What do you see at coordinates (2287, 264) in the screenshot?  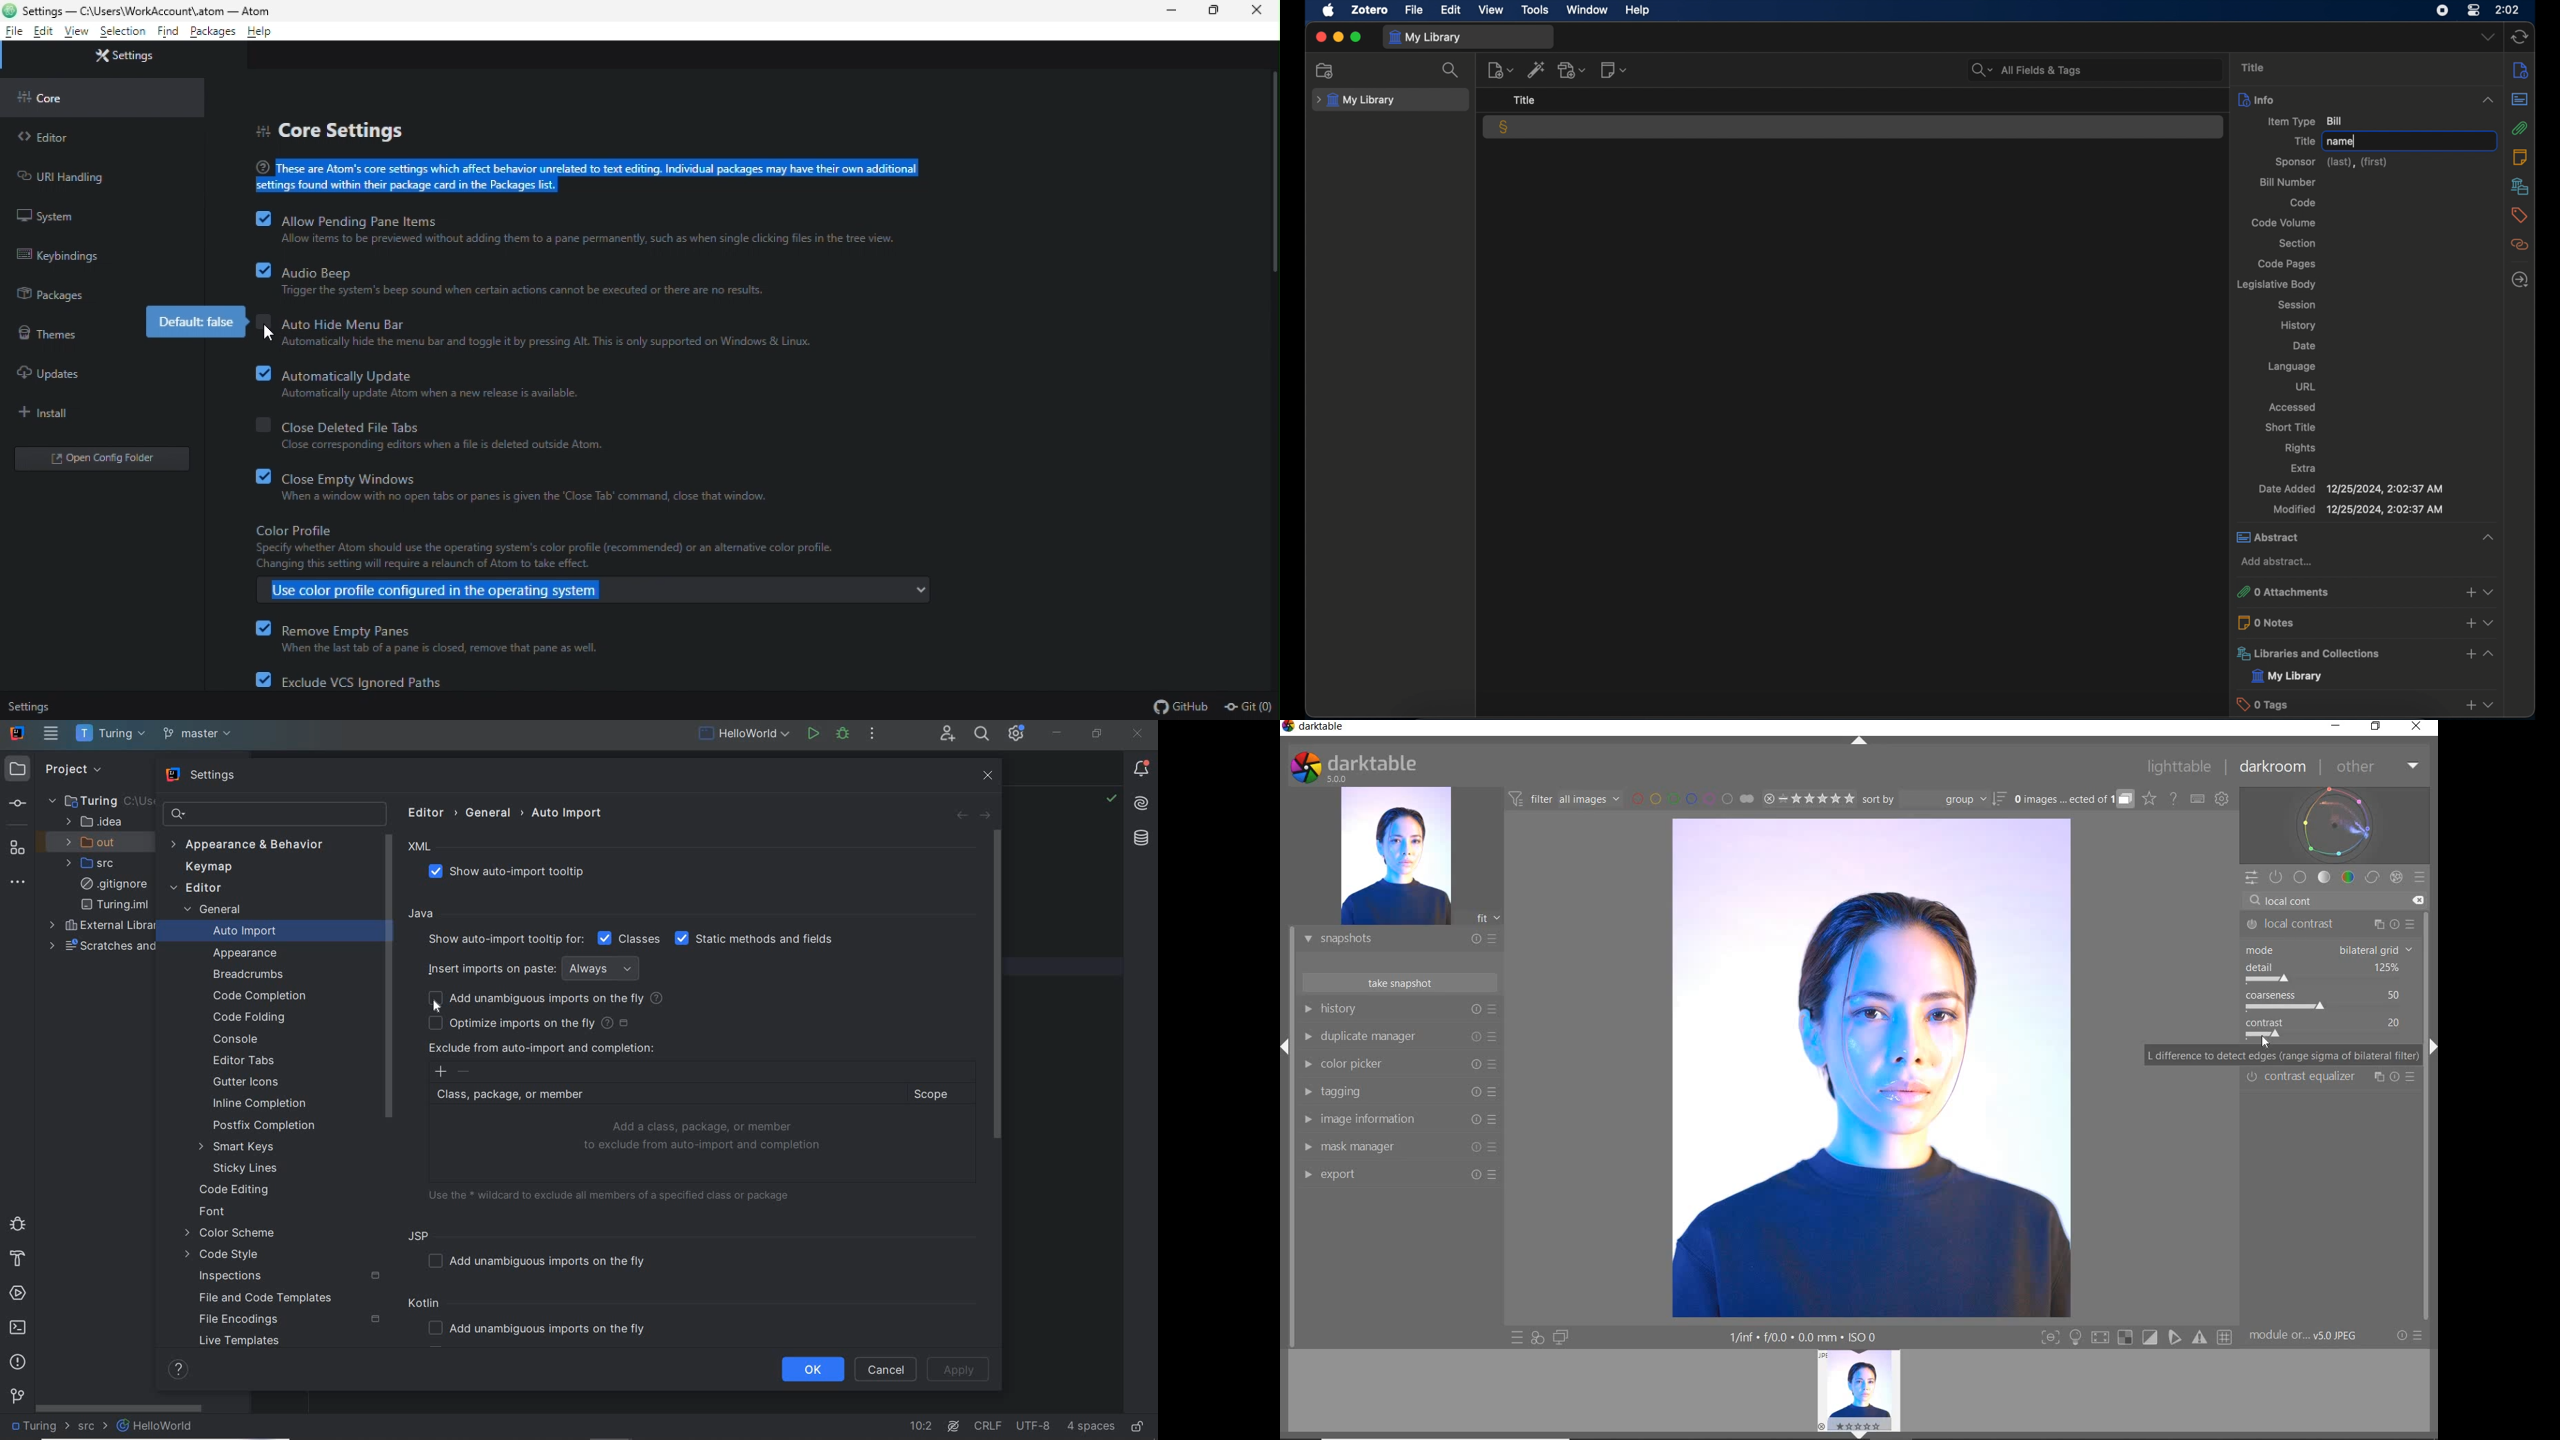 I see `code pages` at bounding box center [2287, 264].